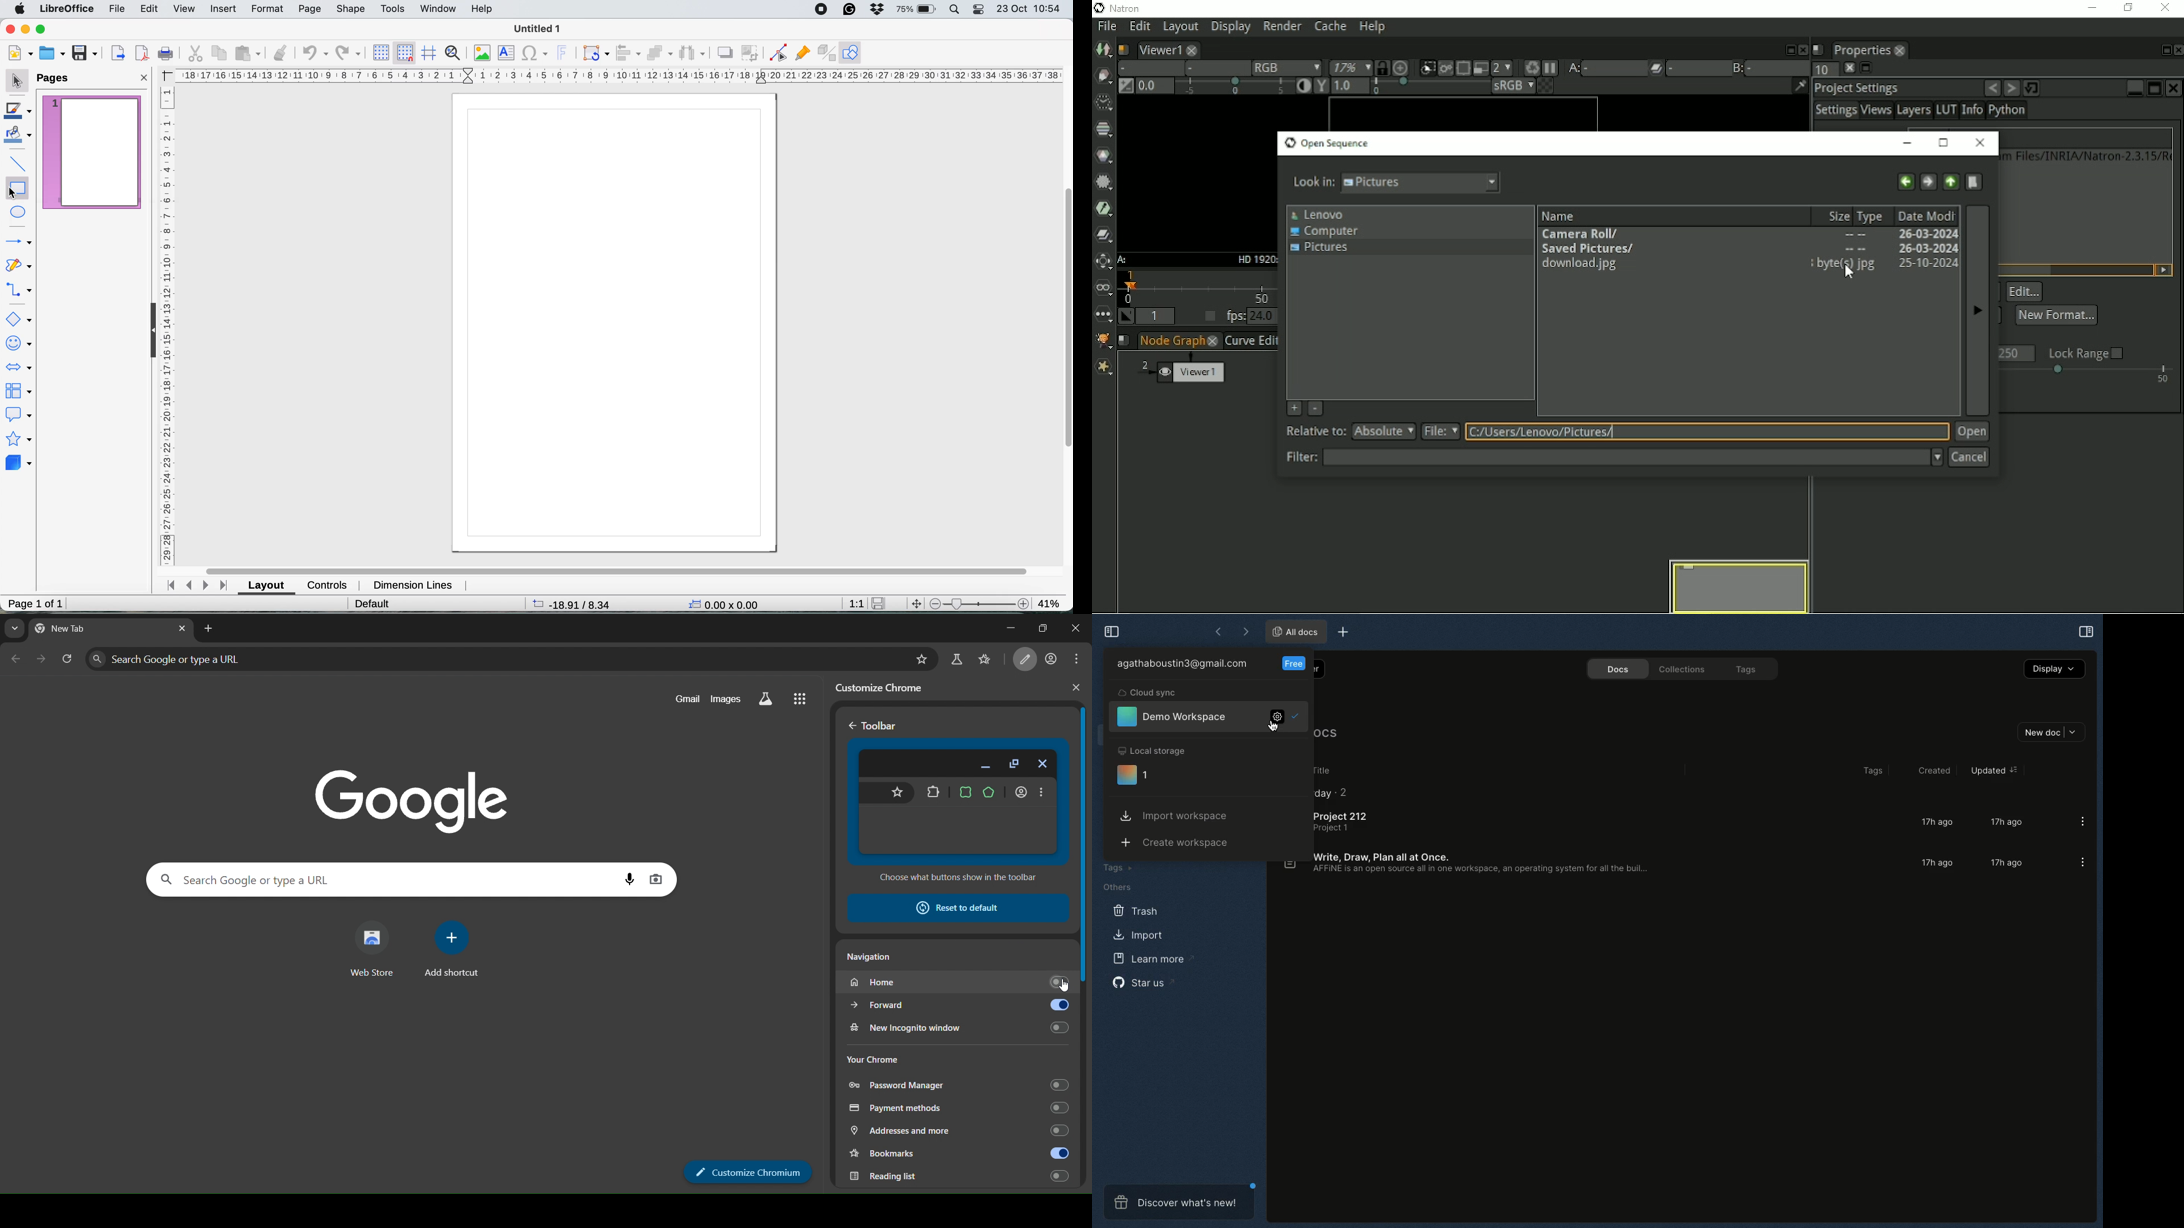  I want to click on Computer, so click(1328, 231).